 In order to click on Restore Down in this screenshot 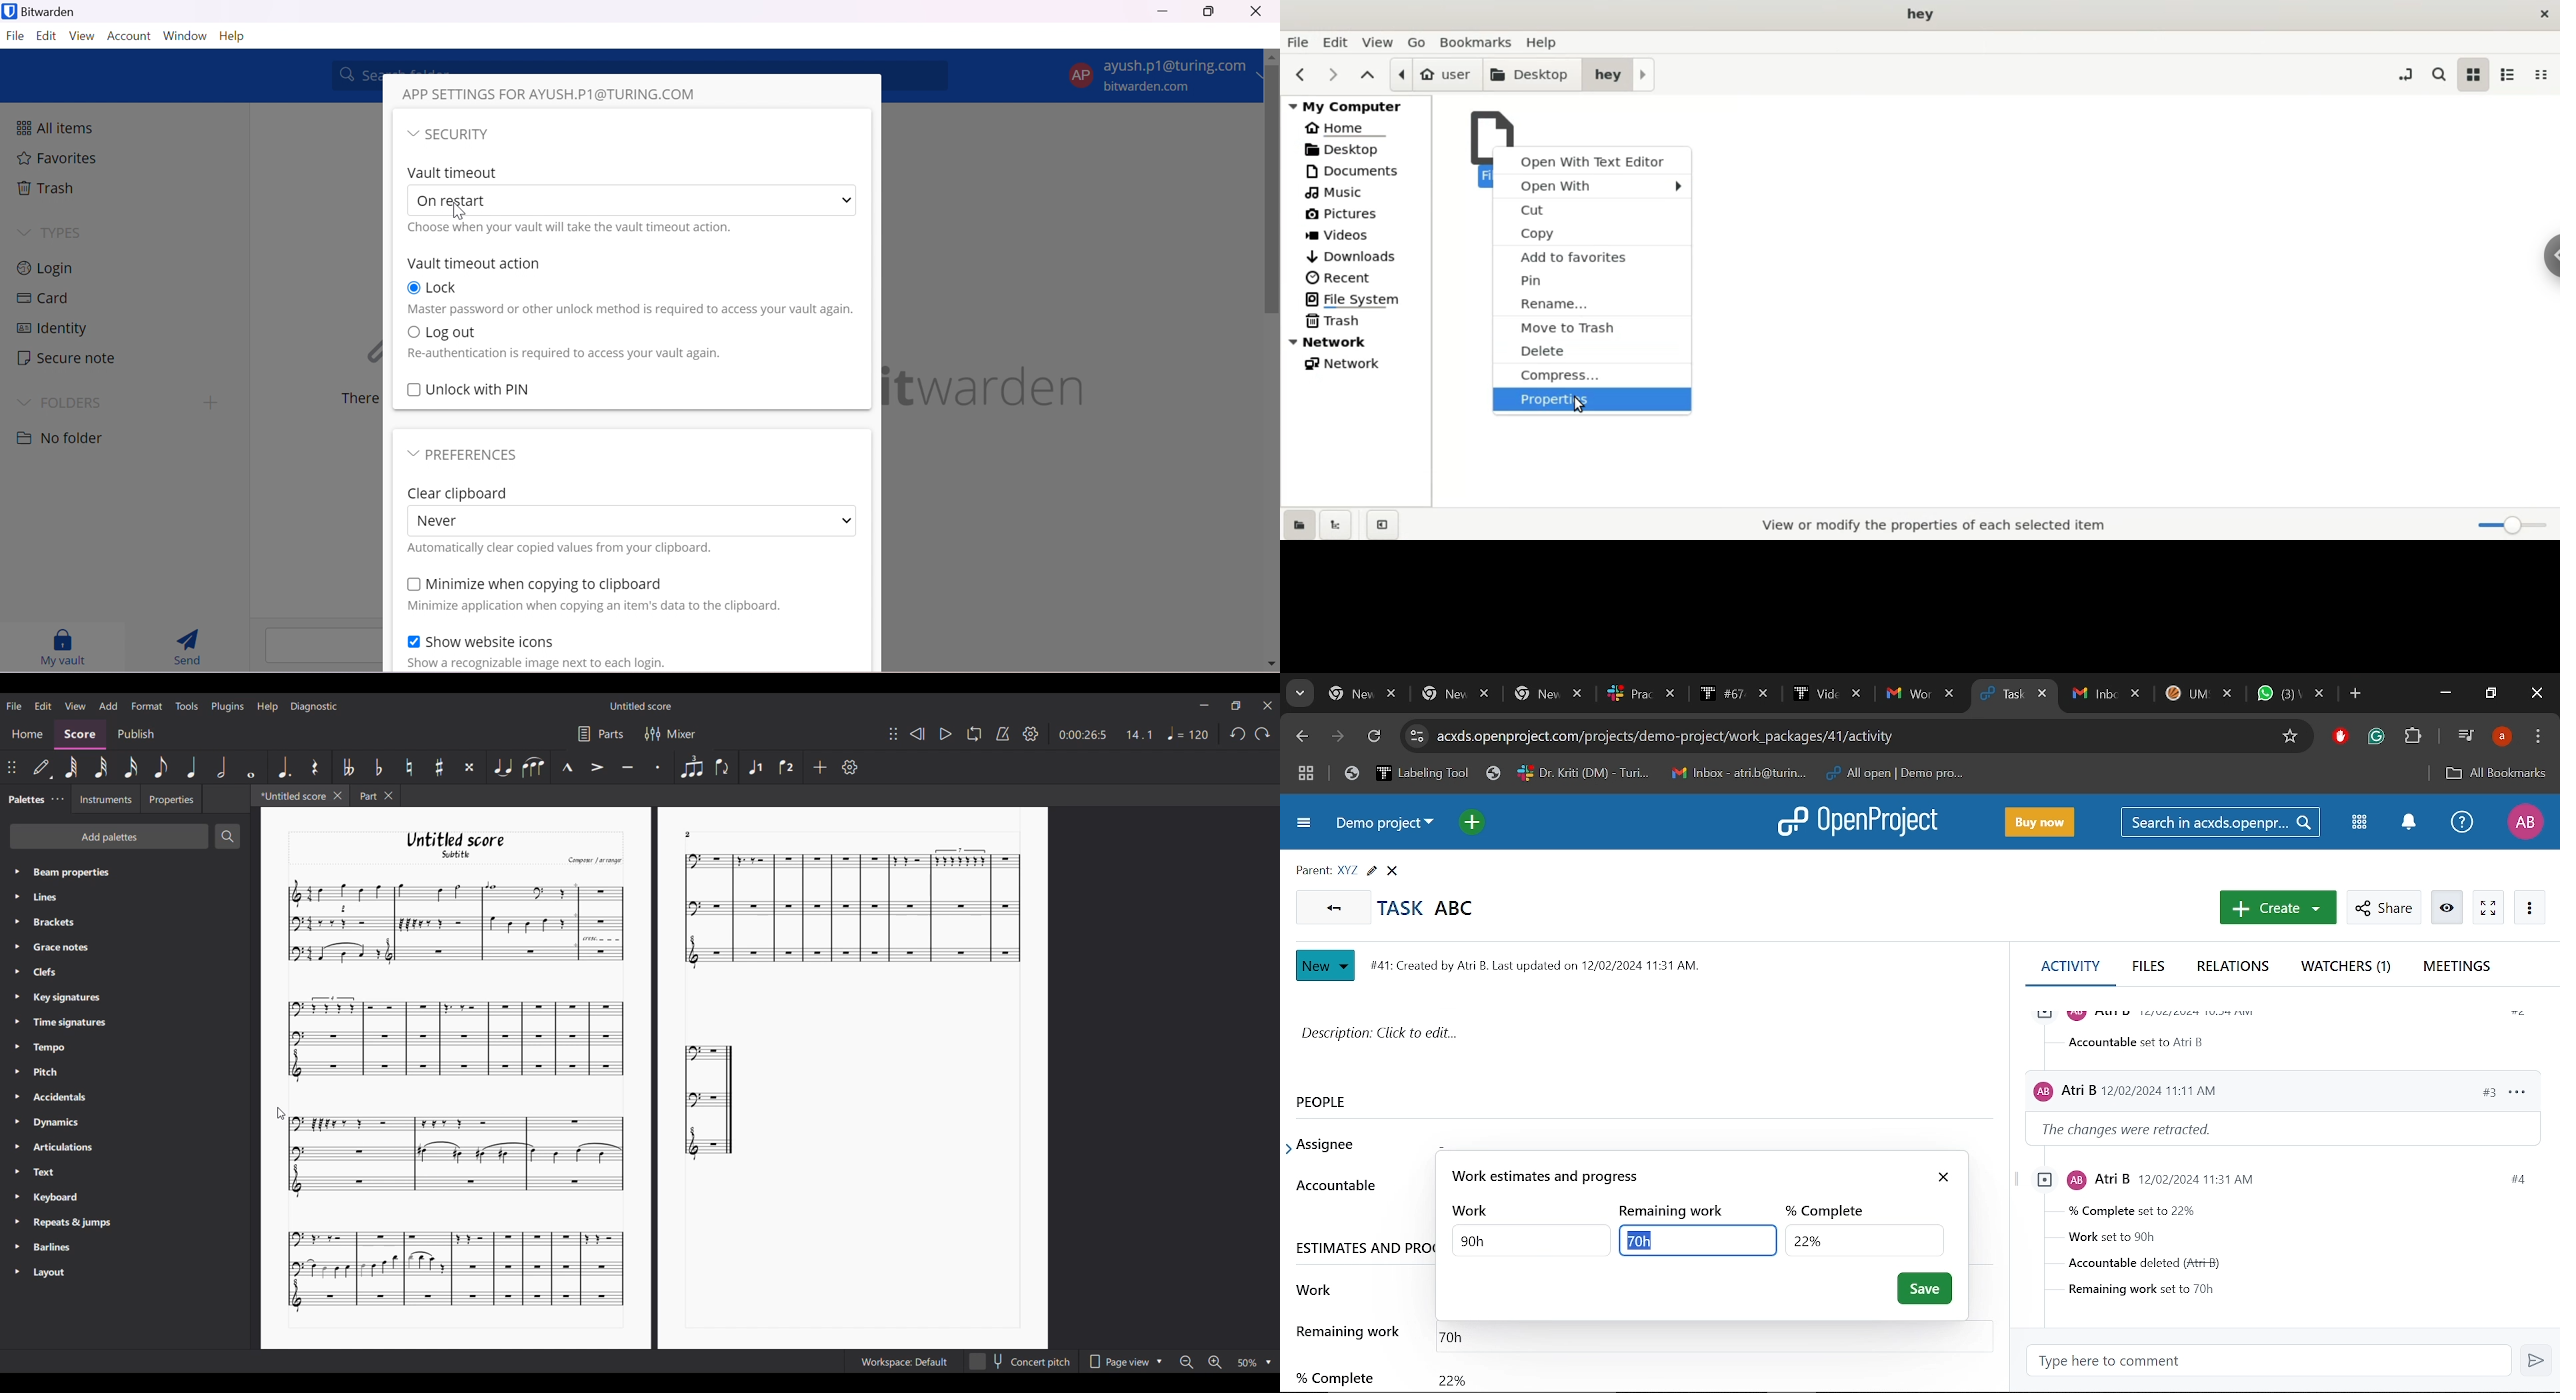, I will do `click(1210, 13)`.